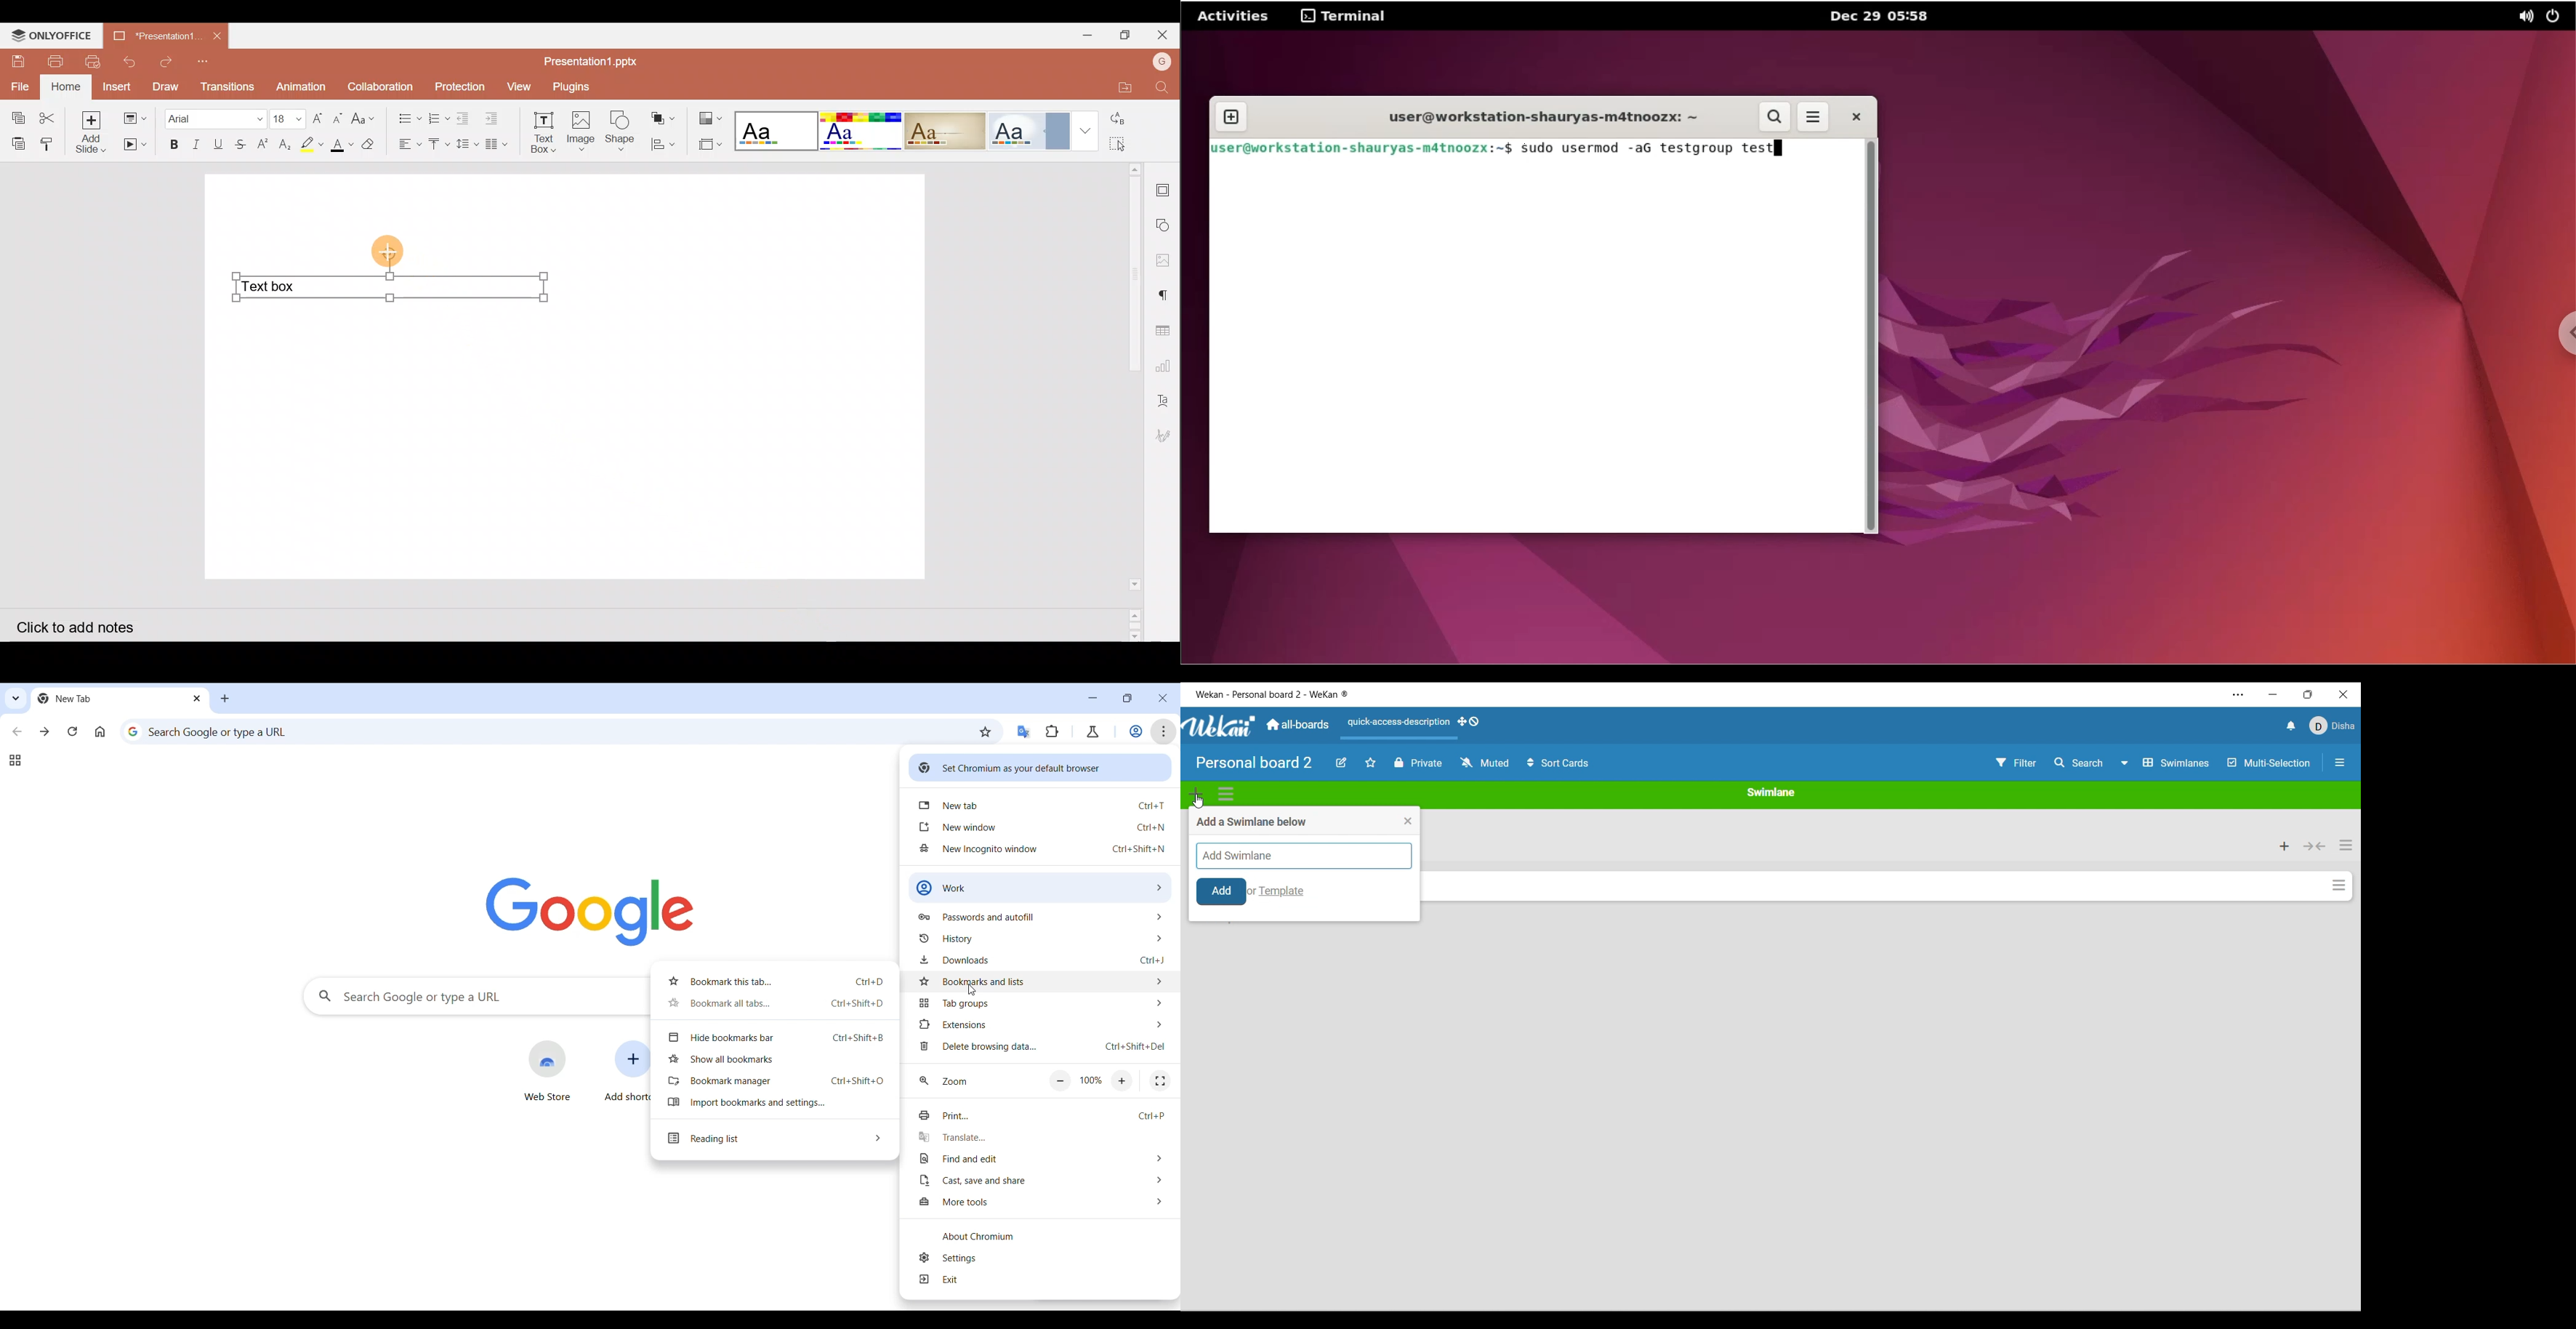 This screenshot has width=2576, height=1344. Describe the element at coordinates (1134, 145) in the screenshot. I see `Select all` at that location.